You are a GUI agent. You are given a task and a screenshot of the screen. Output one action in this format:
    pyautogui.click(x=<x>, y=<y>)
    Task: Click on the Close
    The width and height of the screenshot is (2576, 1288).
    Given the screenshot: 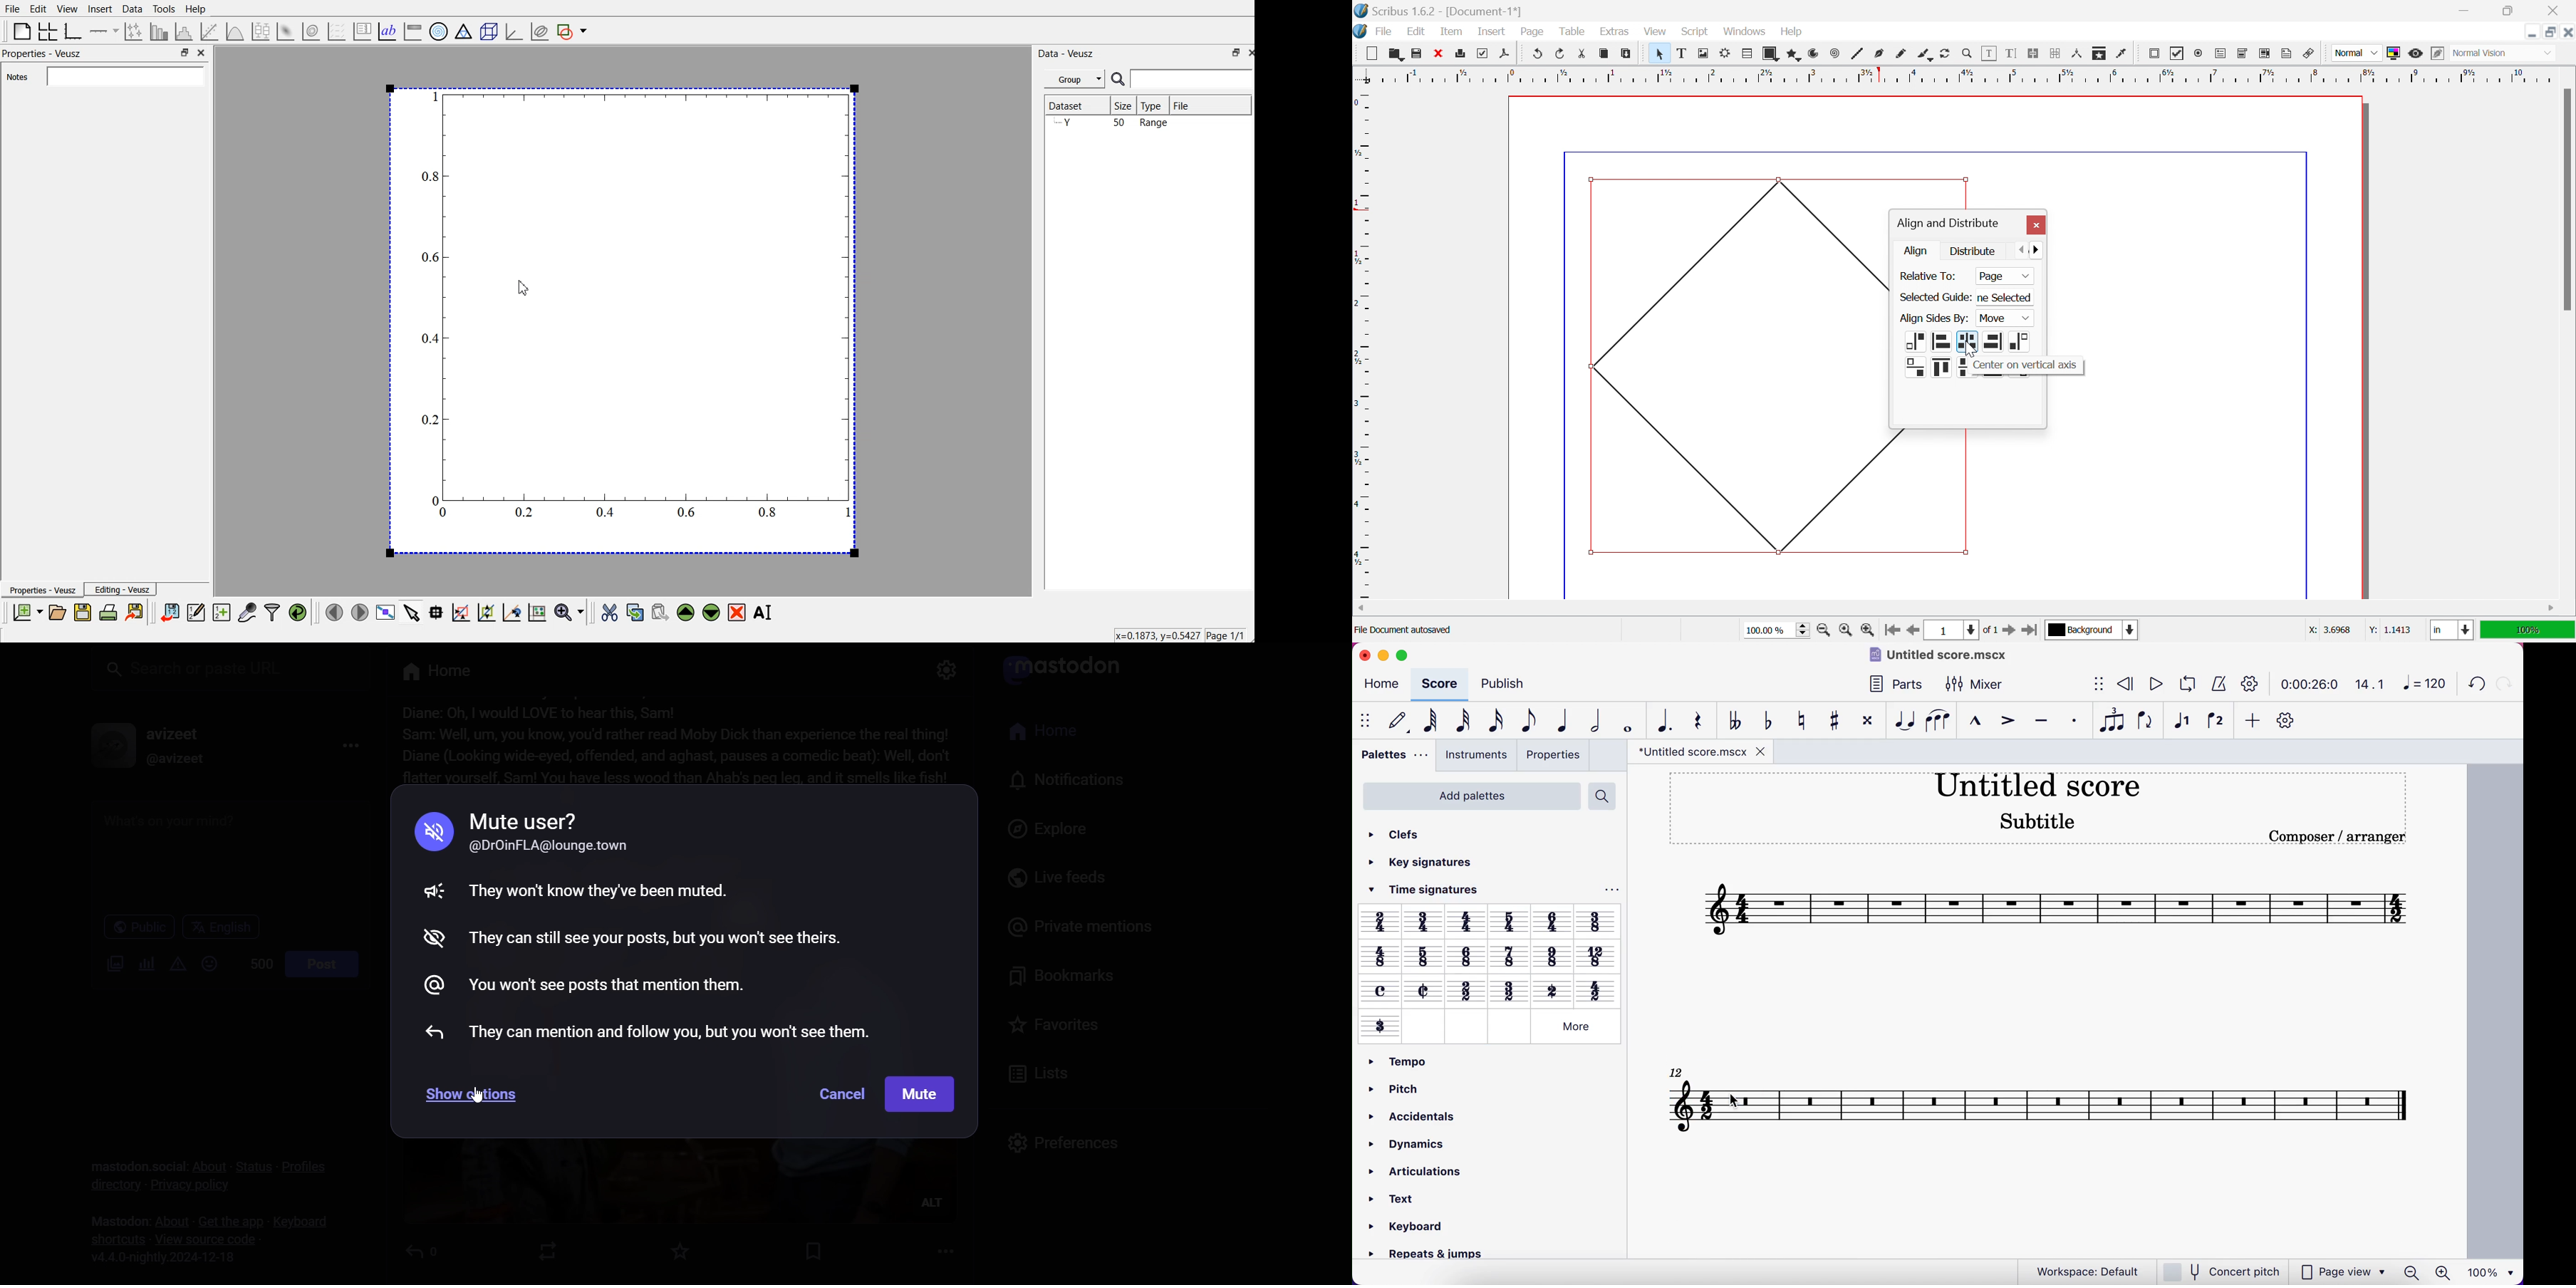 What is the action you would take?
    pyautogui.click(x=1437, y=52)
    